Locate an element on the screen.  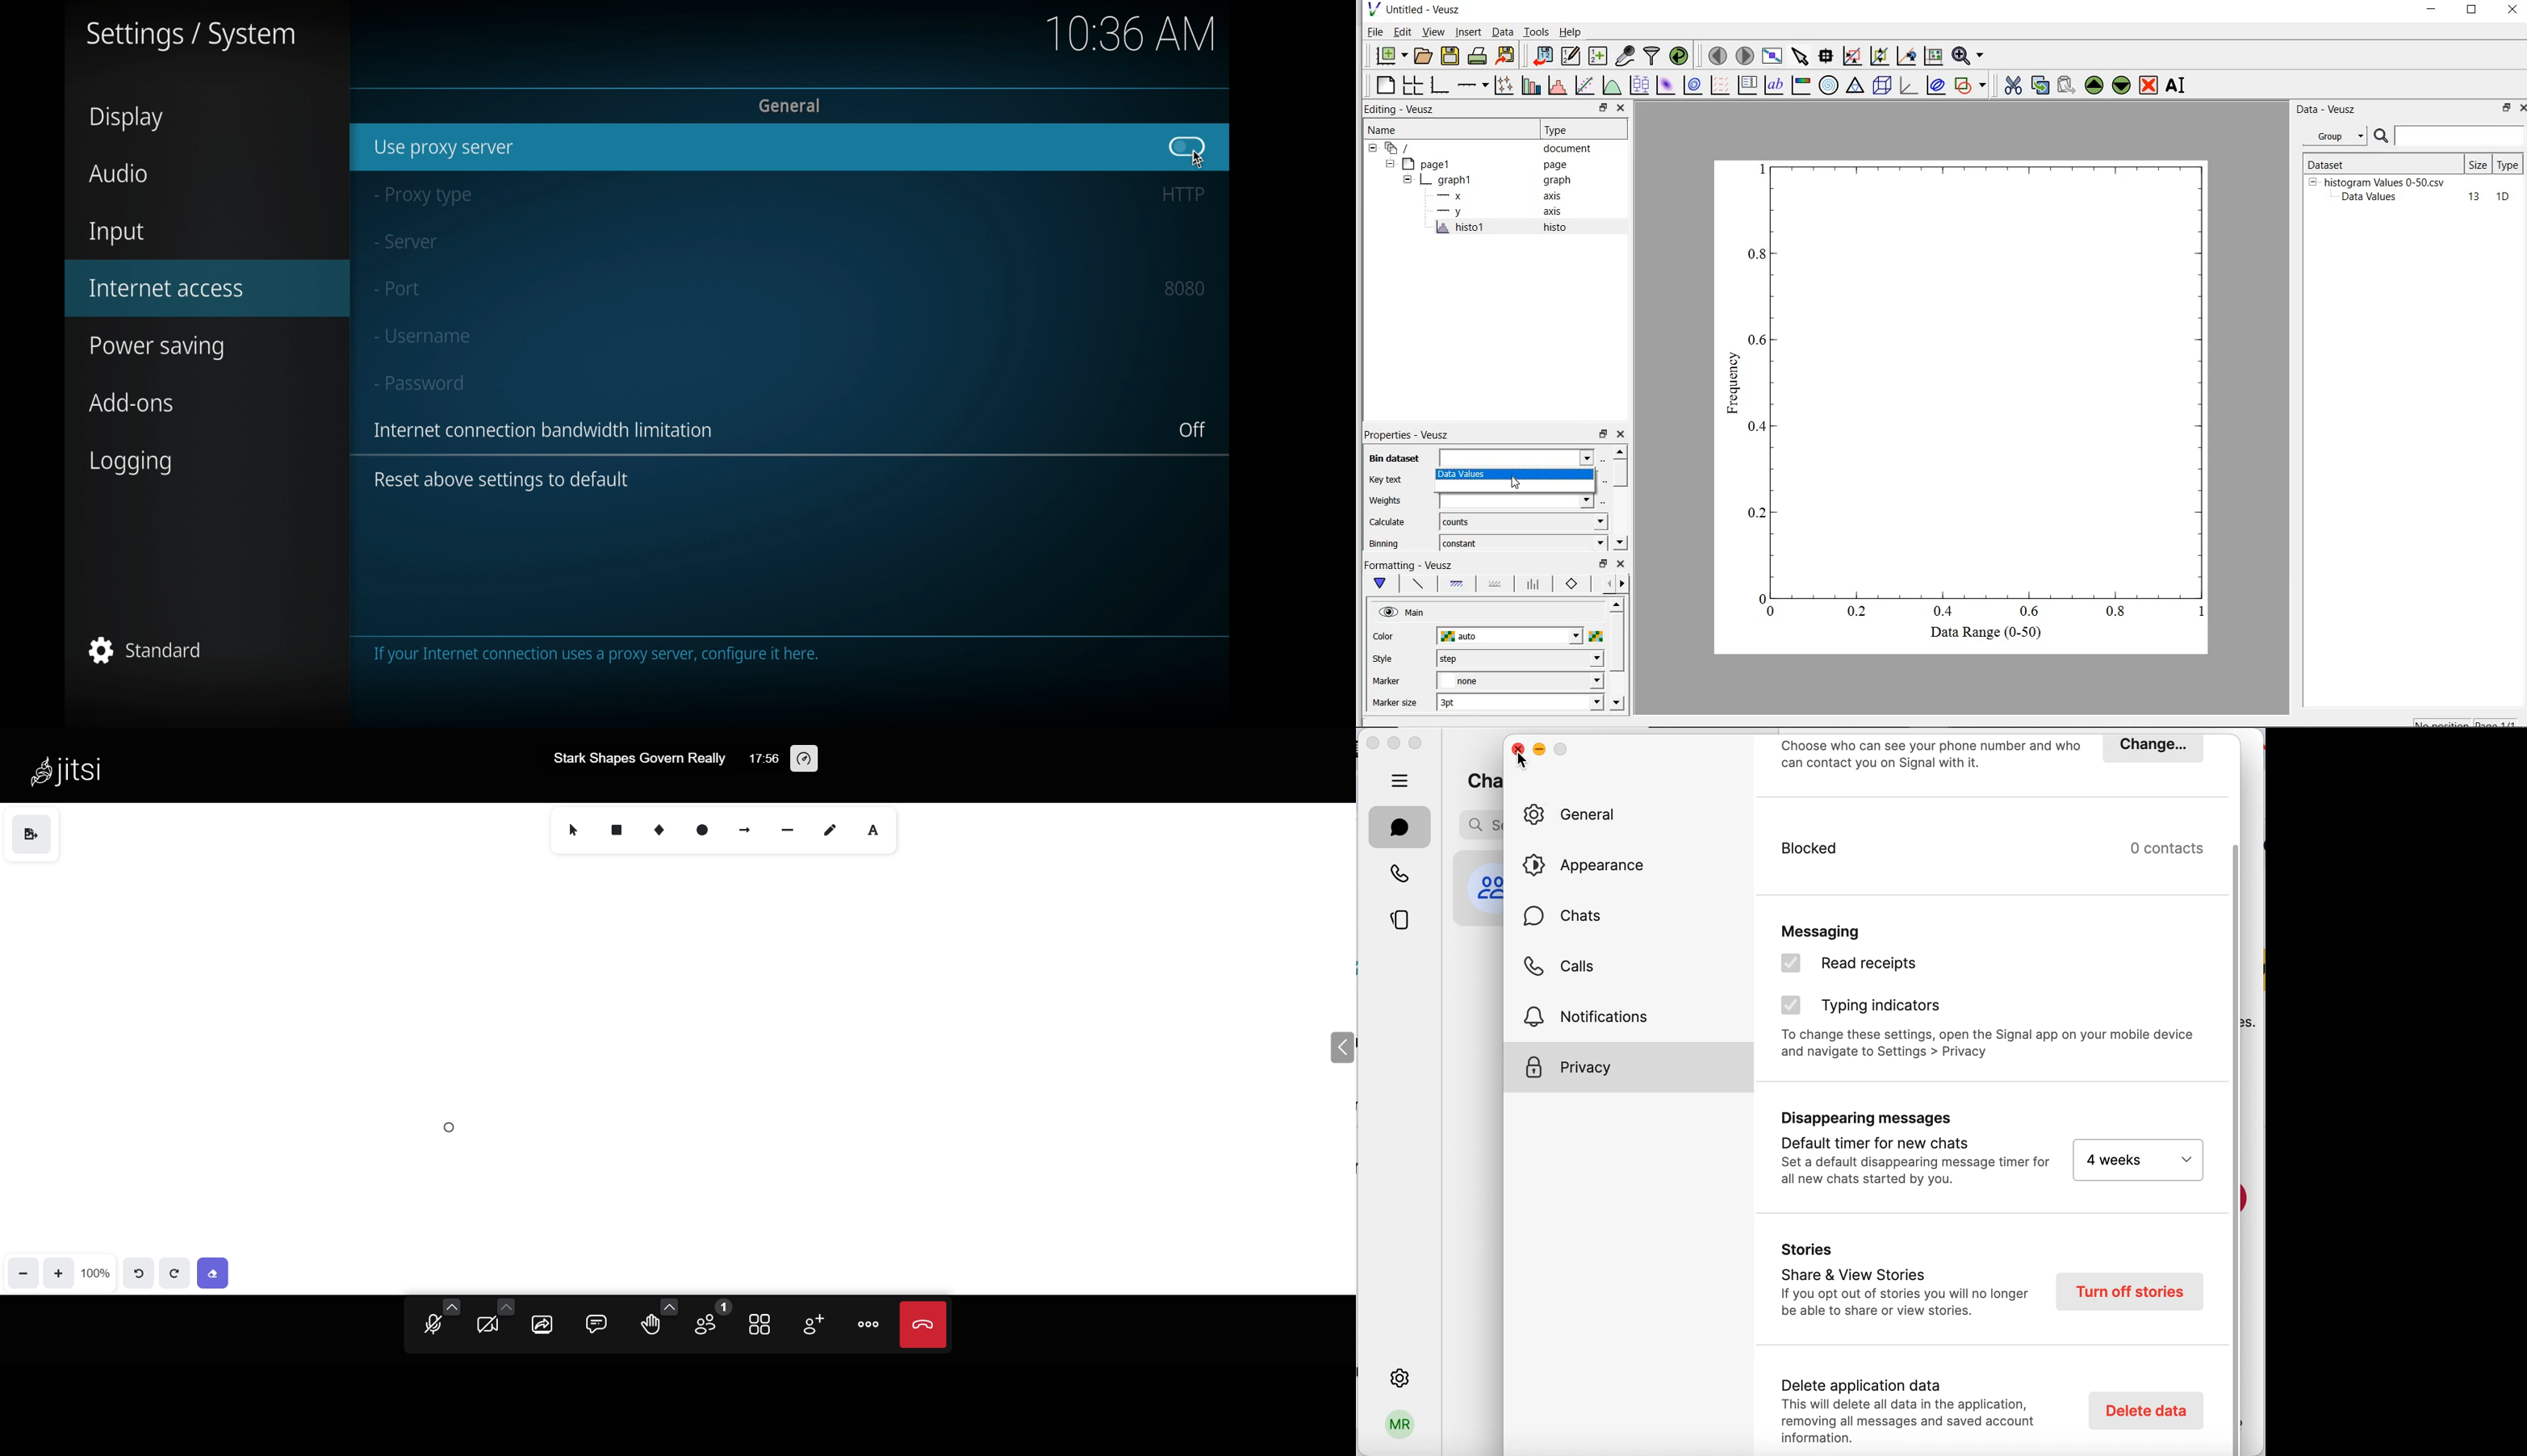
blocked is located at coordinates (1908, 857).